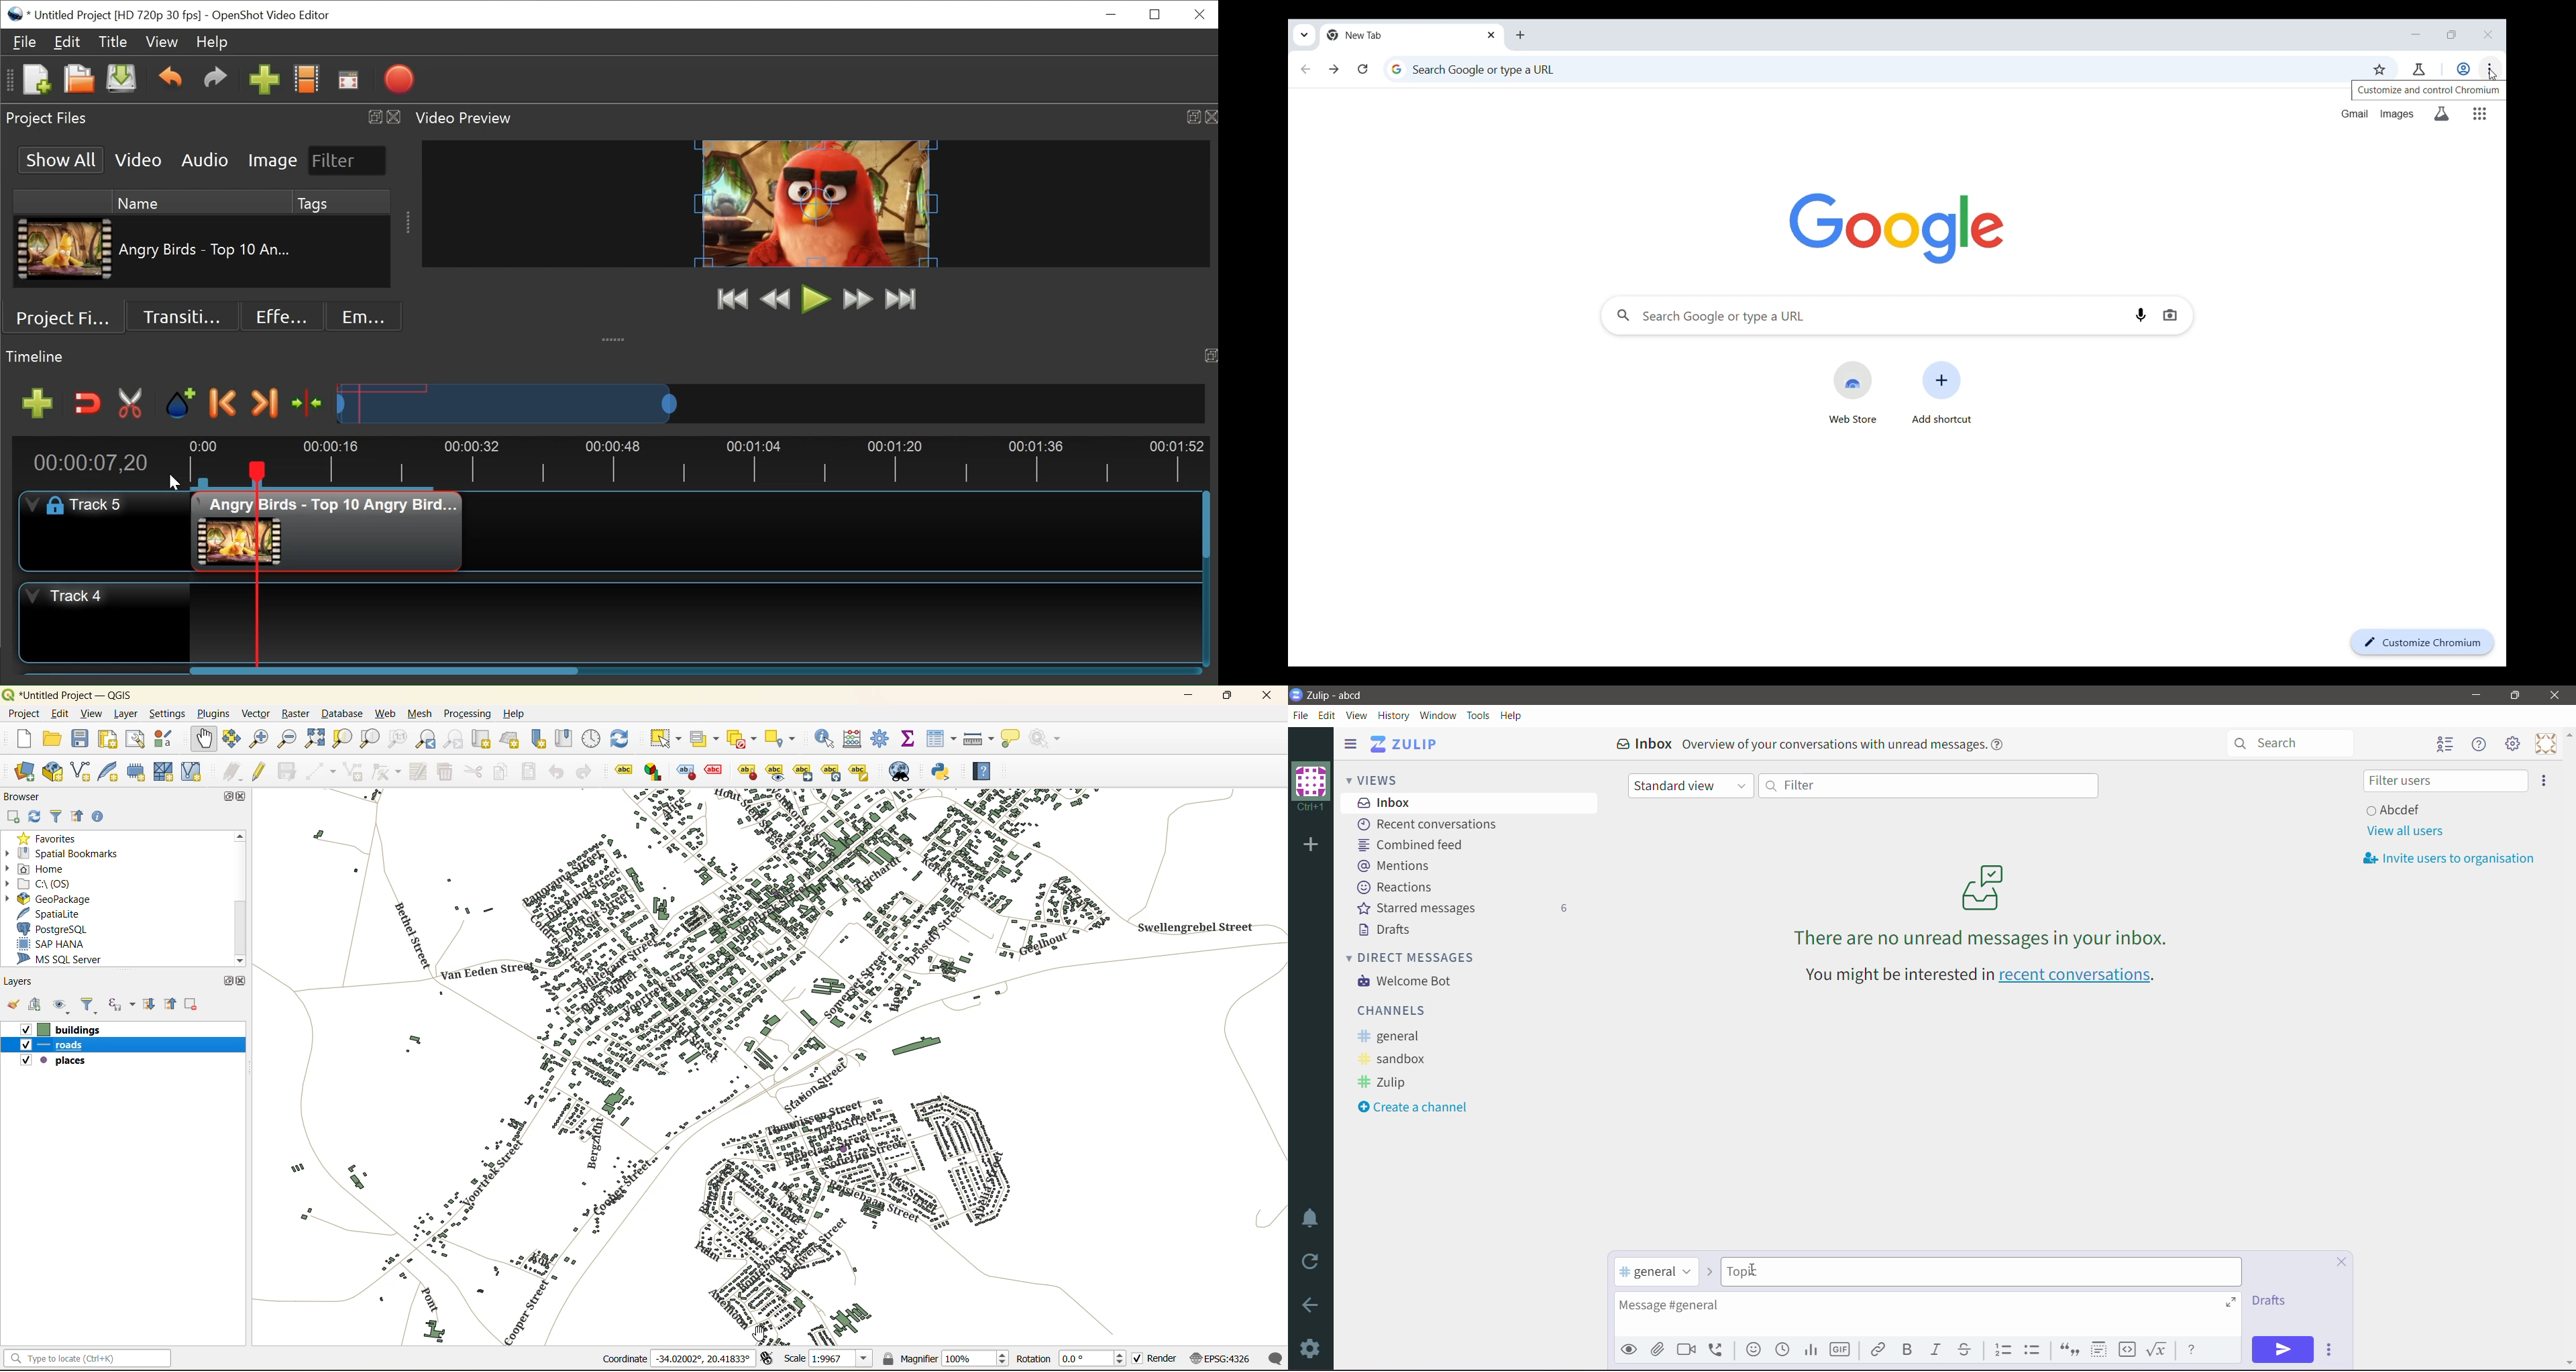 Image resolution: width=2576 pixels, height=1372 pixels. What do you see at coordinates (1432, 825) in the screenshot?
I see `Recent conversations` at bounding box center [1432, 825].